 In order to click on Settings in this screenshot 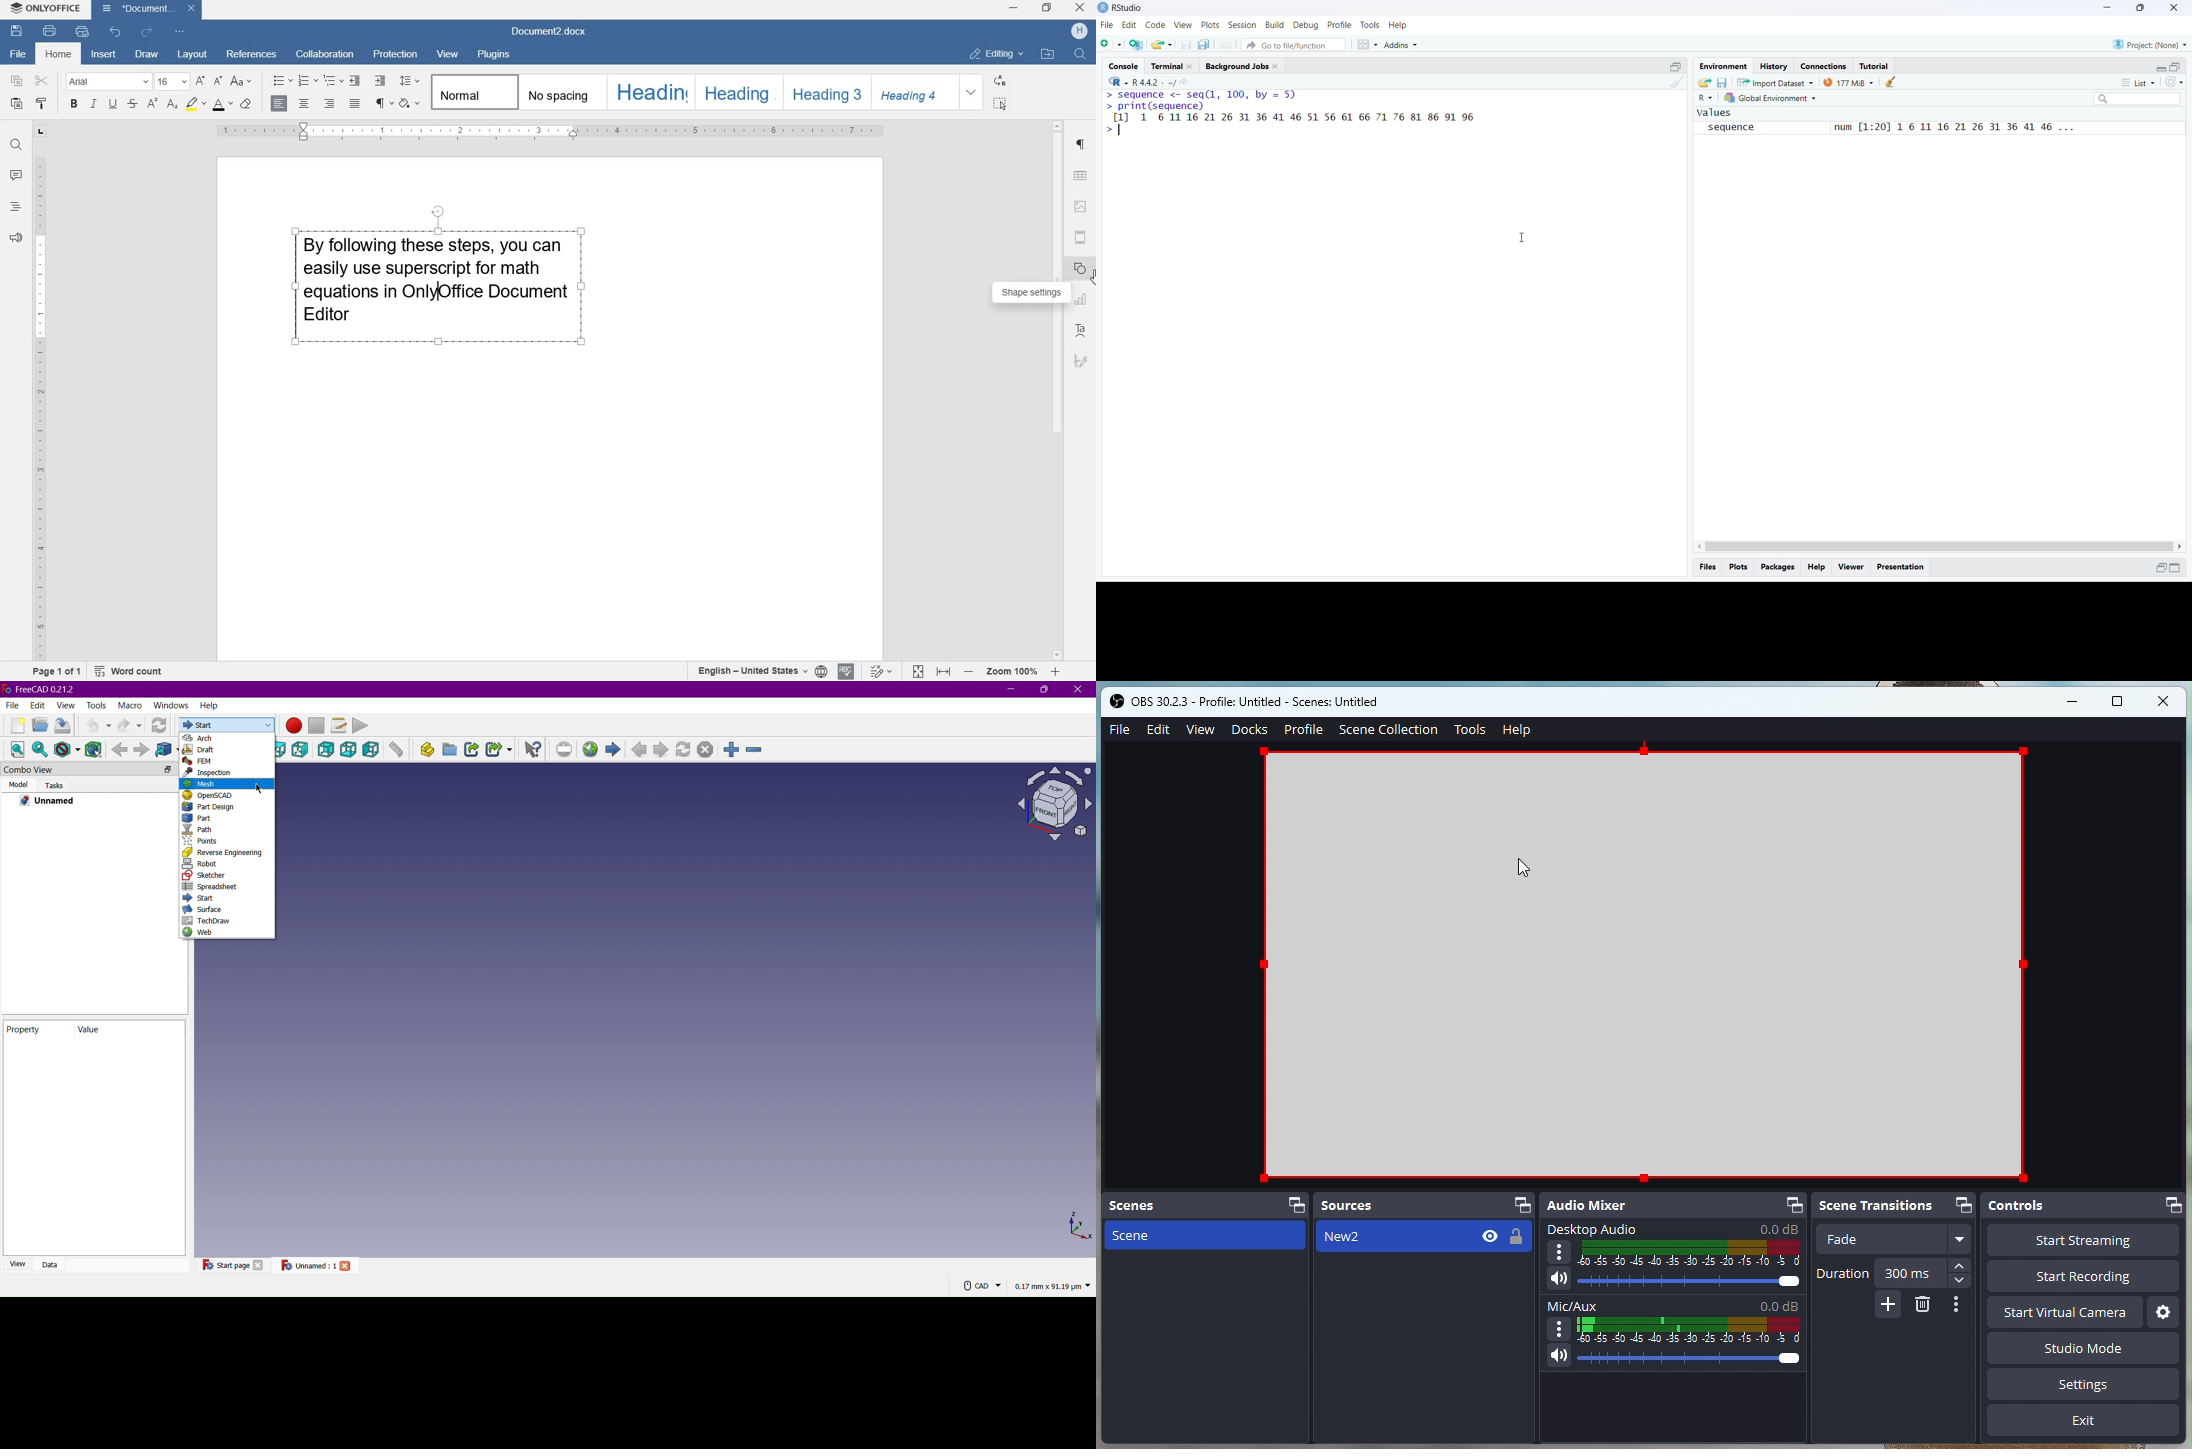, I will do `click(2162, 1311)`.